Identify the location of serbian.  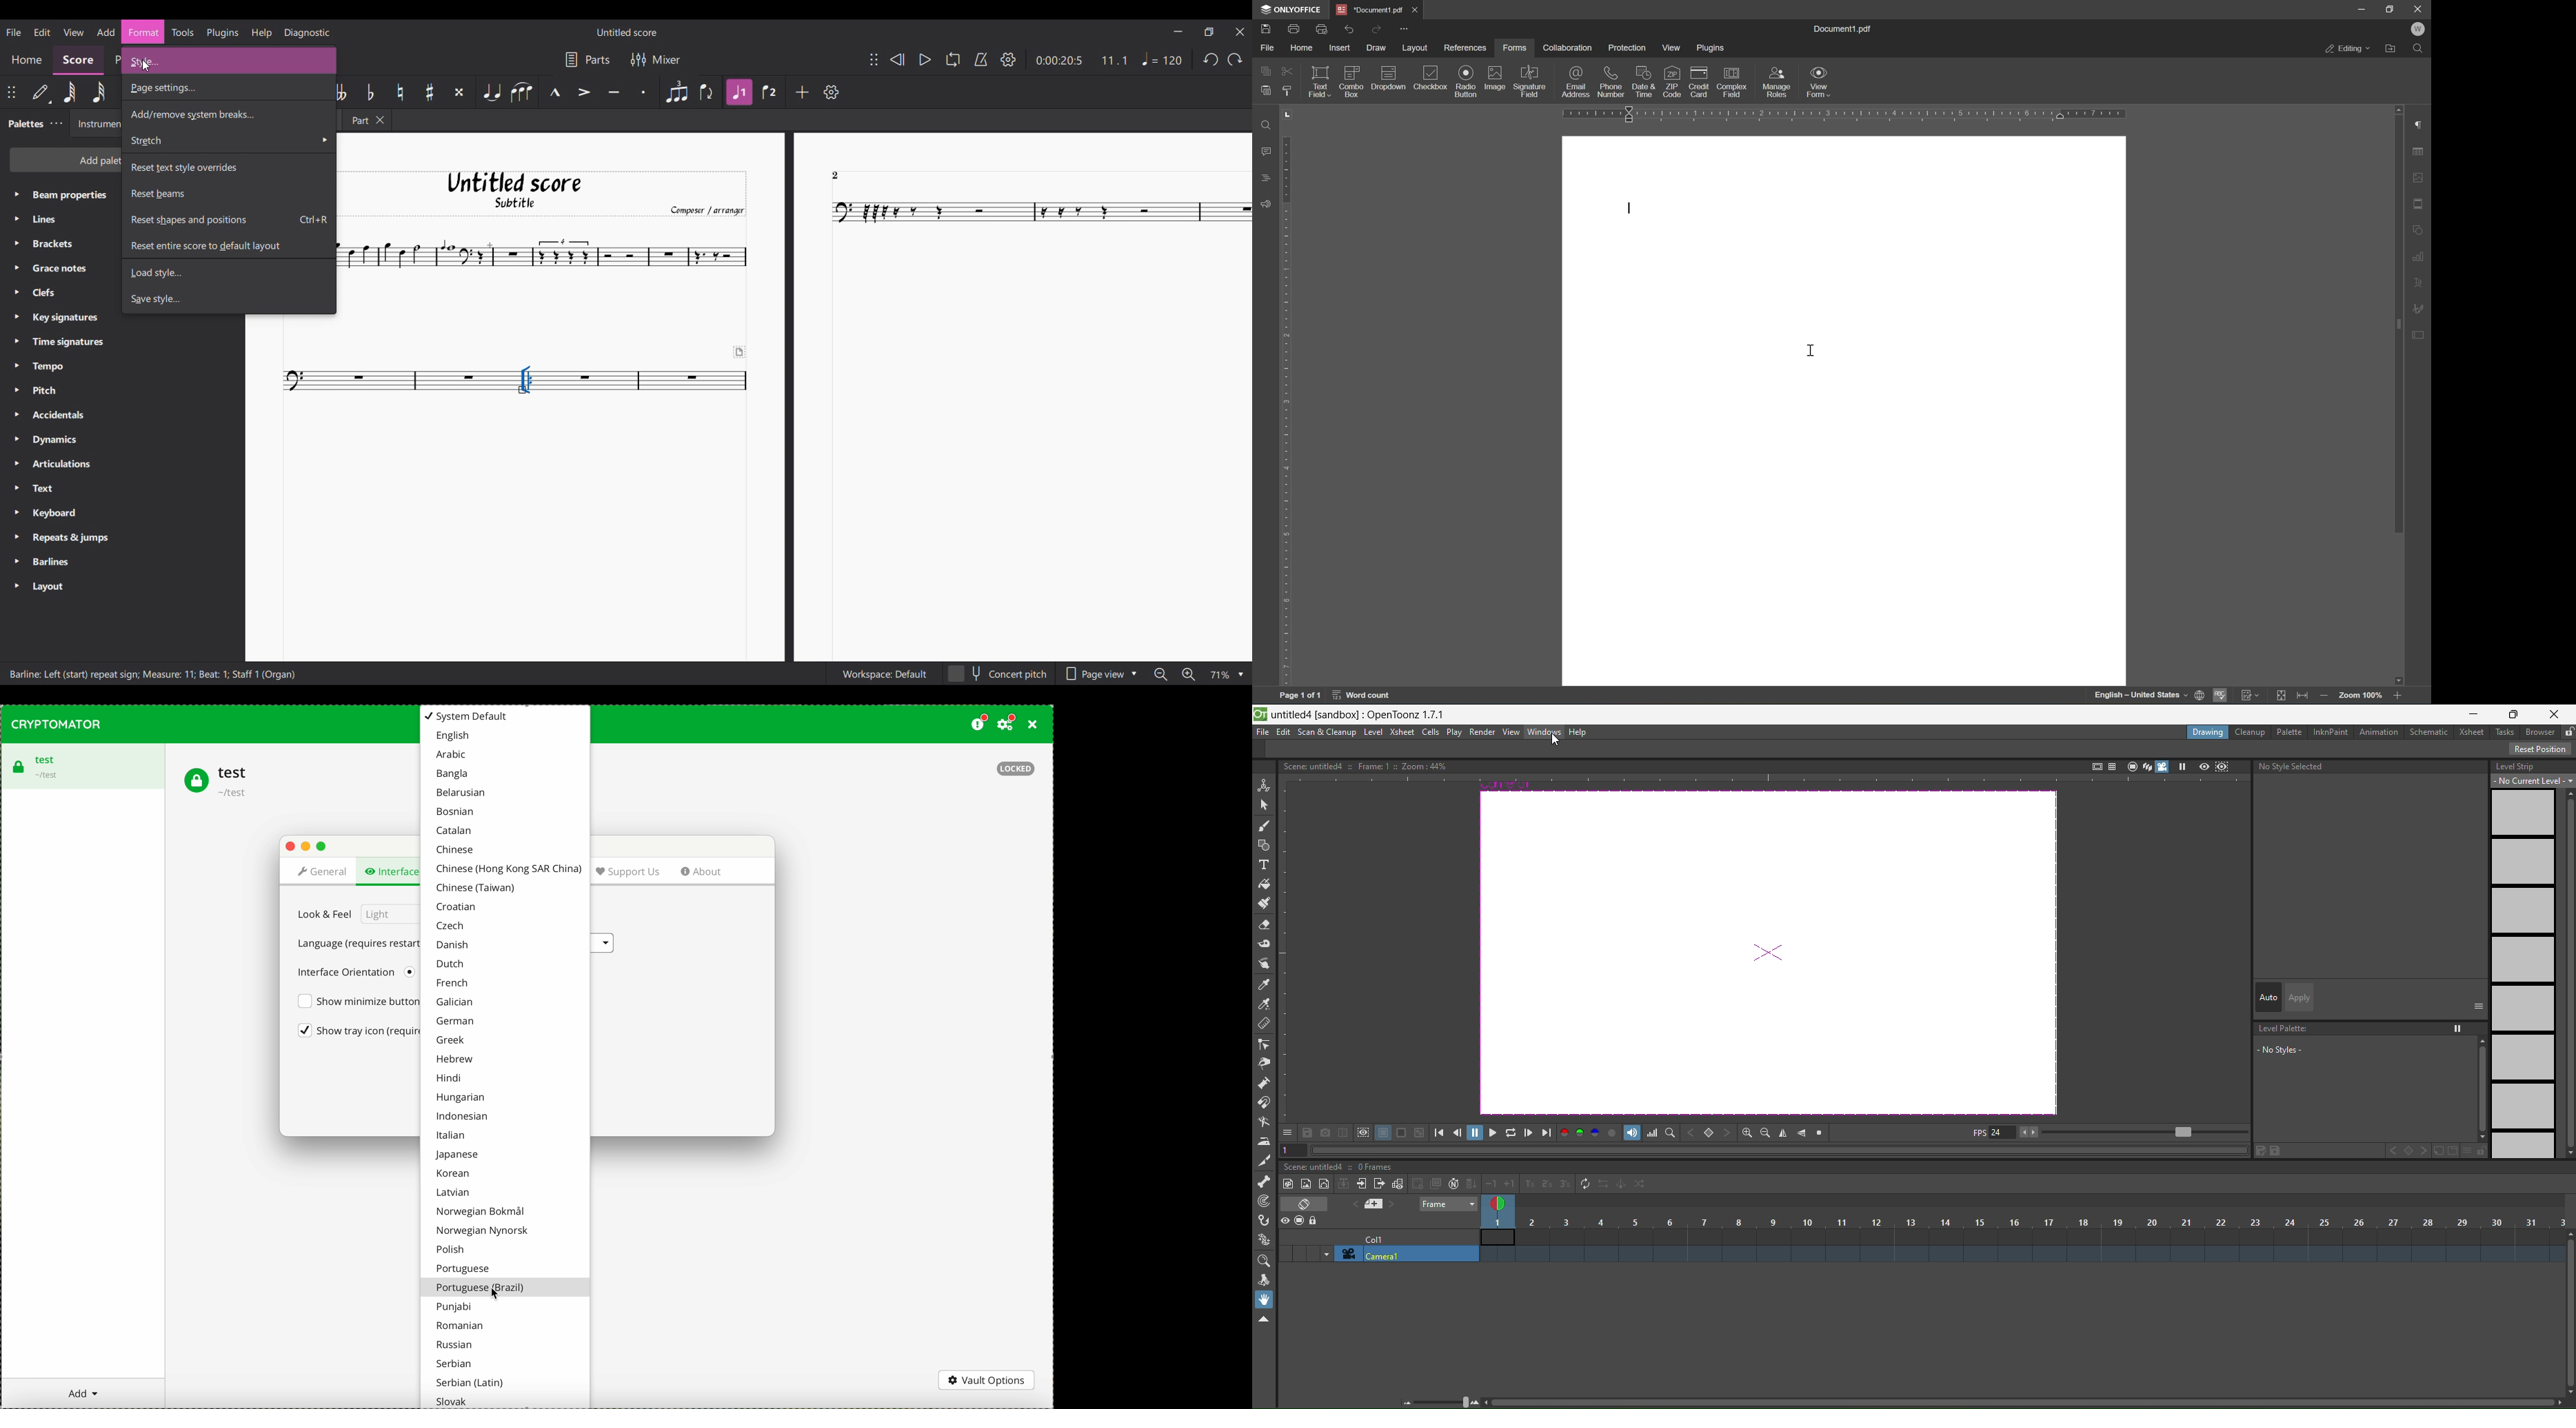
(454, 1364).